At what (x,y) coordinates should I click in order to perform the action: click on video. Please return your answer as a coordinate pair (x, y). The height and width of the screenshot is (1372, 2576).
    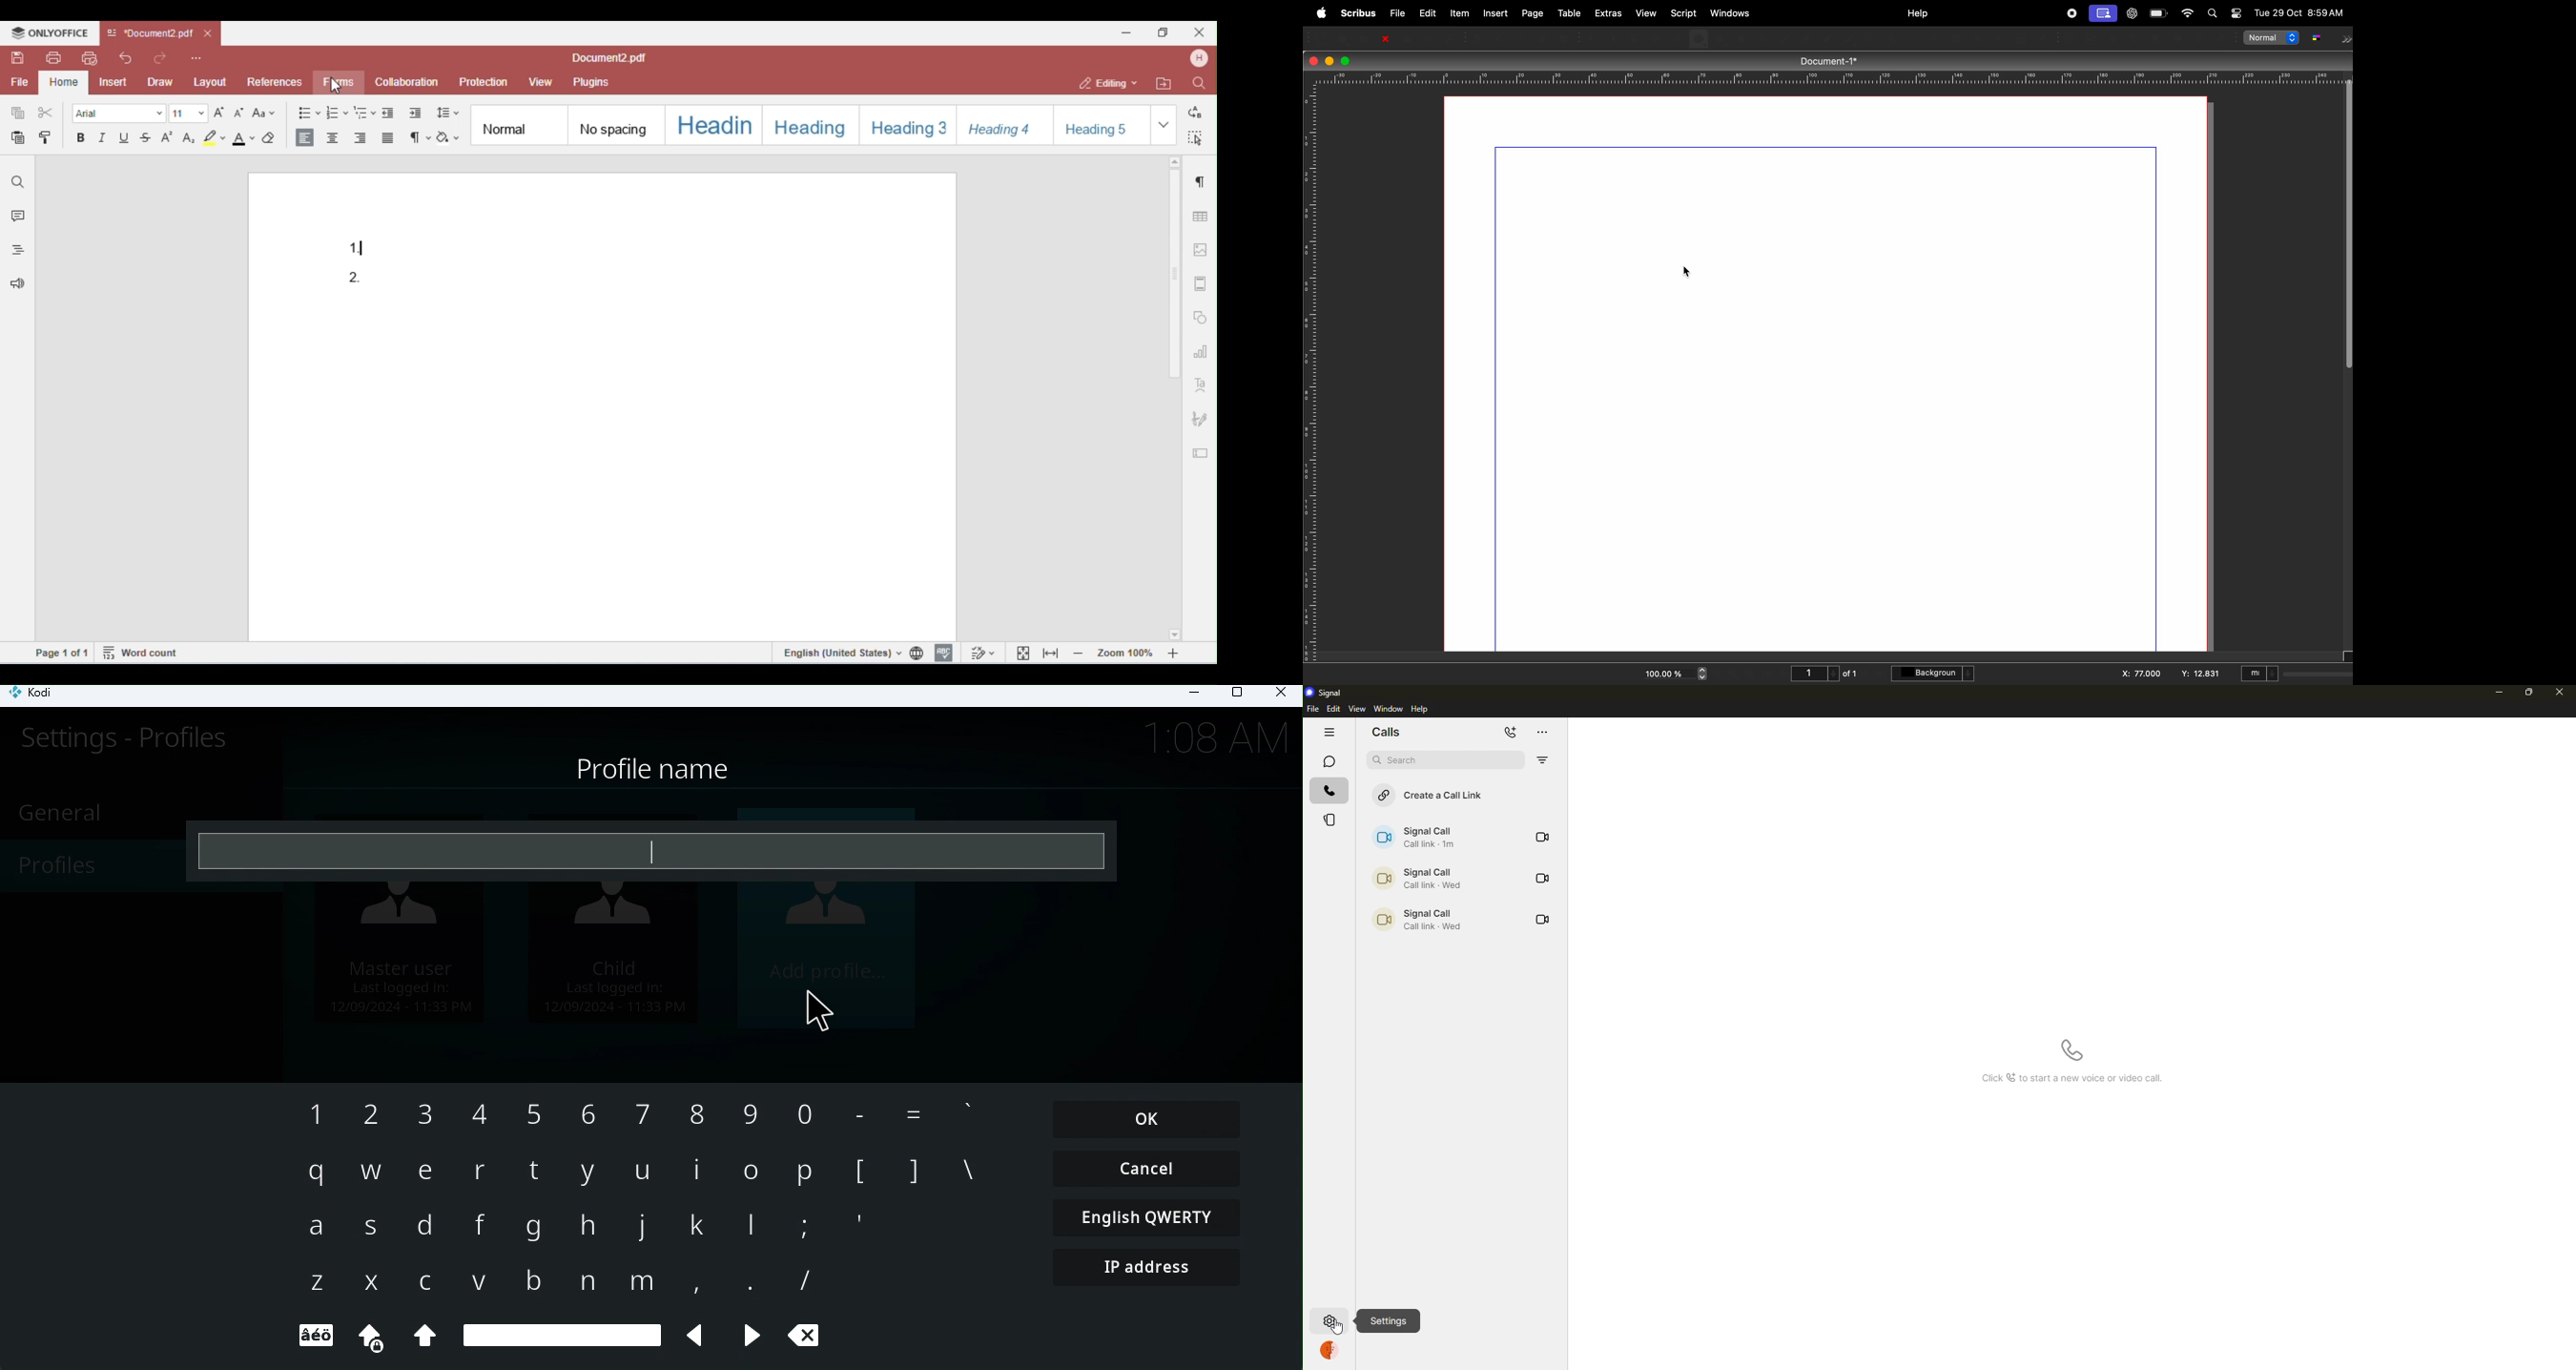
    Looking at the image, I should click on (1540, 919).